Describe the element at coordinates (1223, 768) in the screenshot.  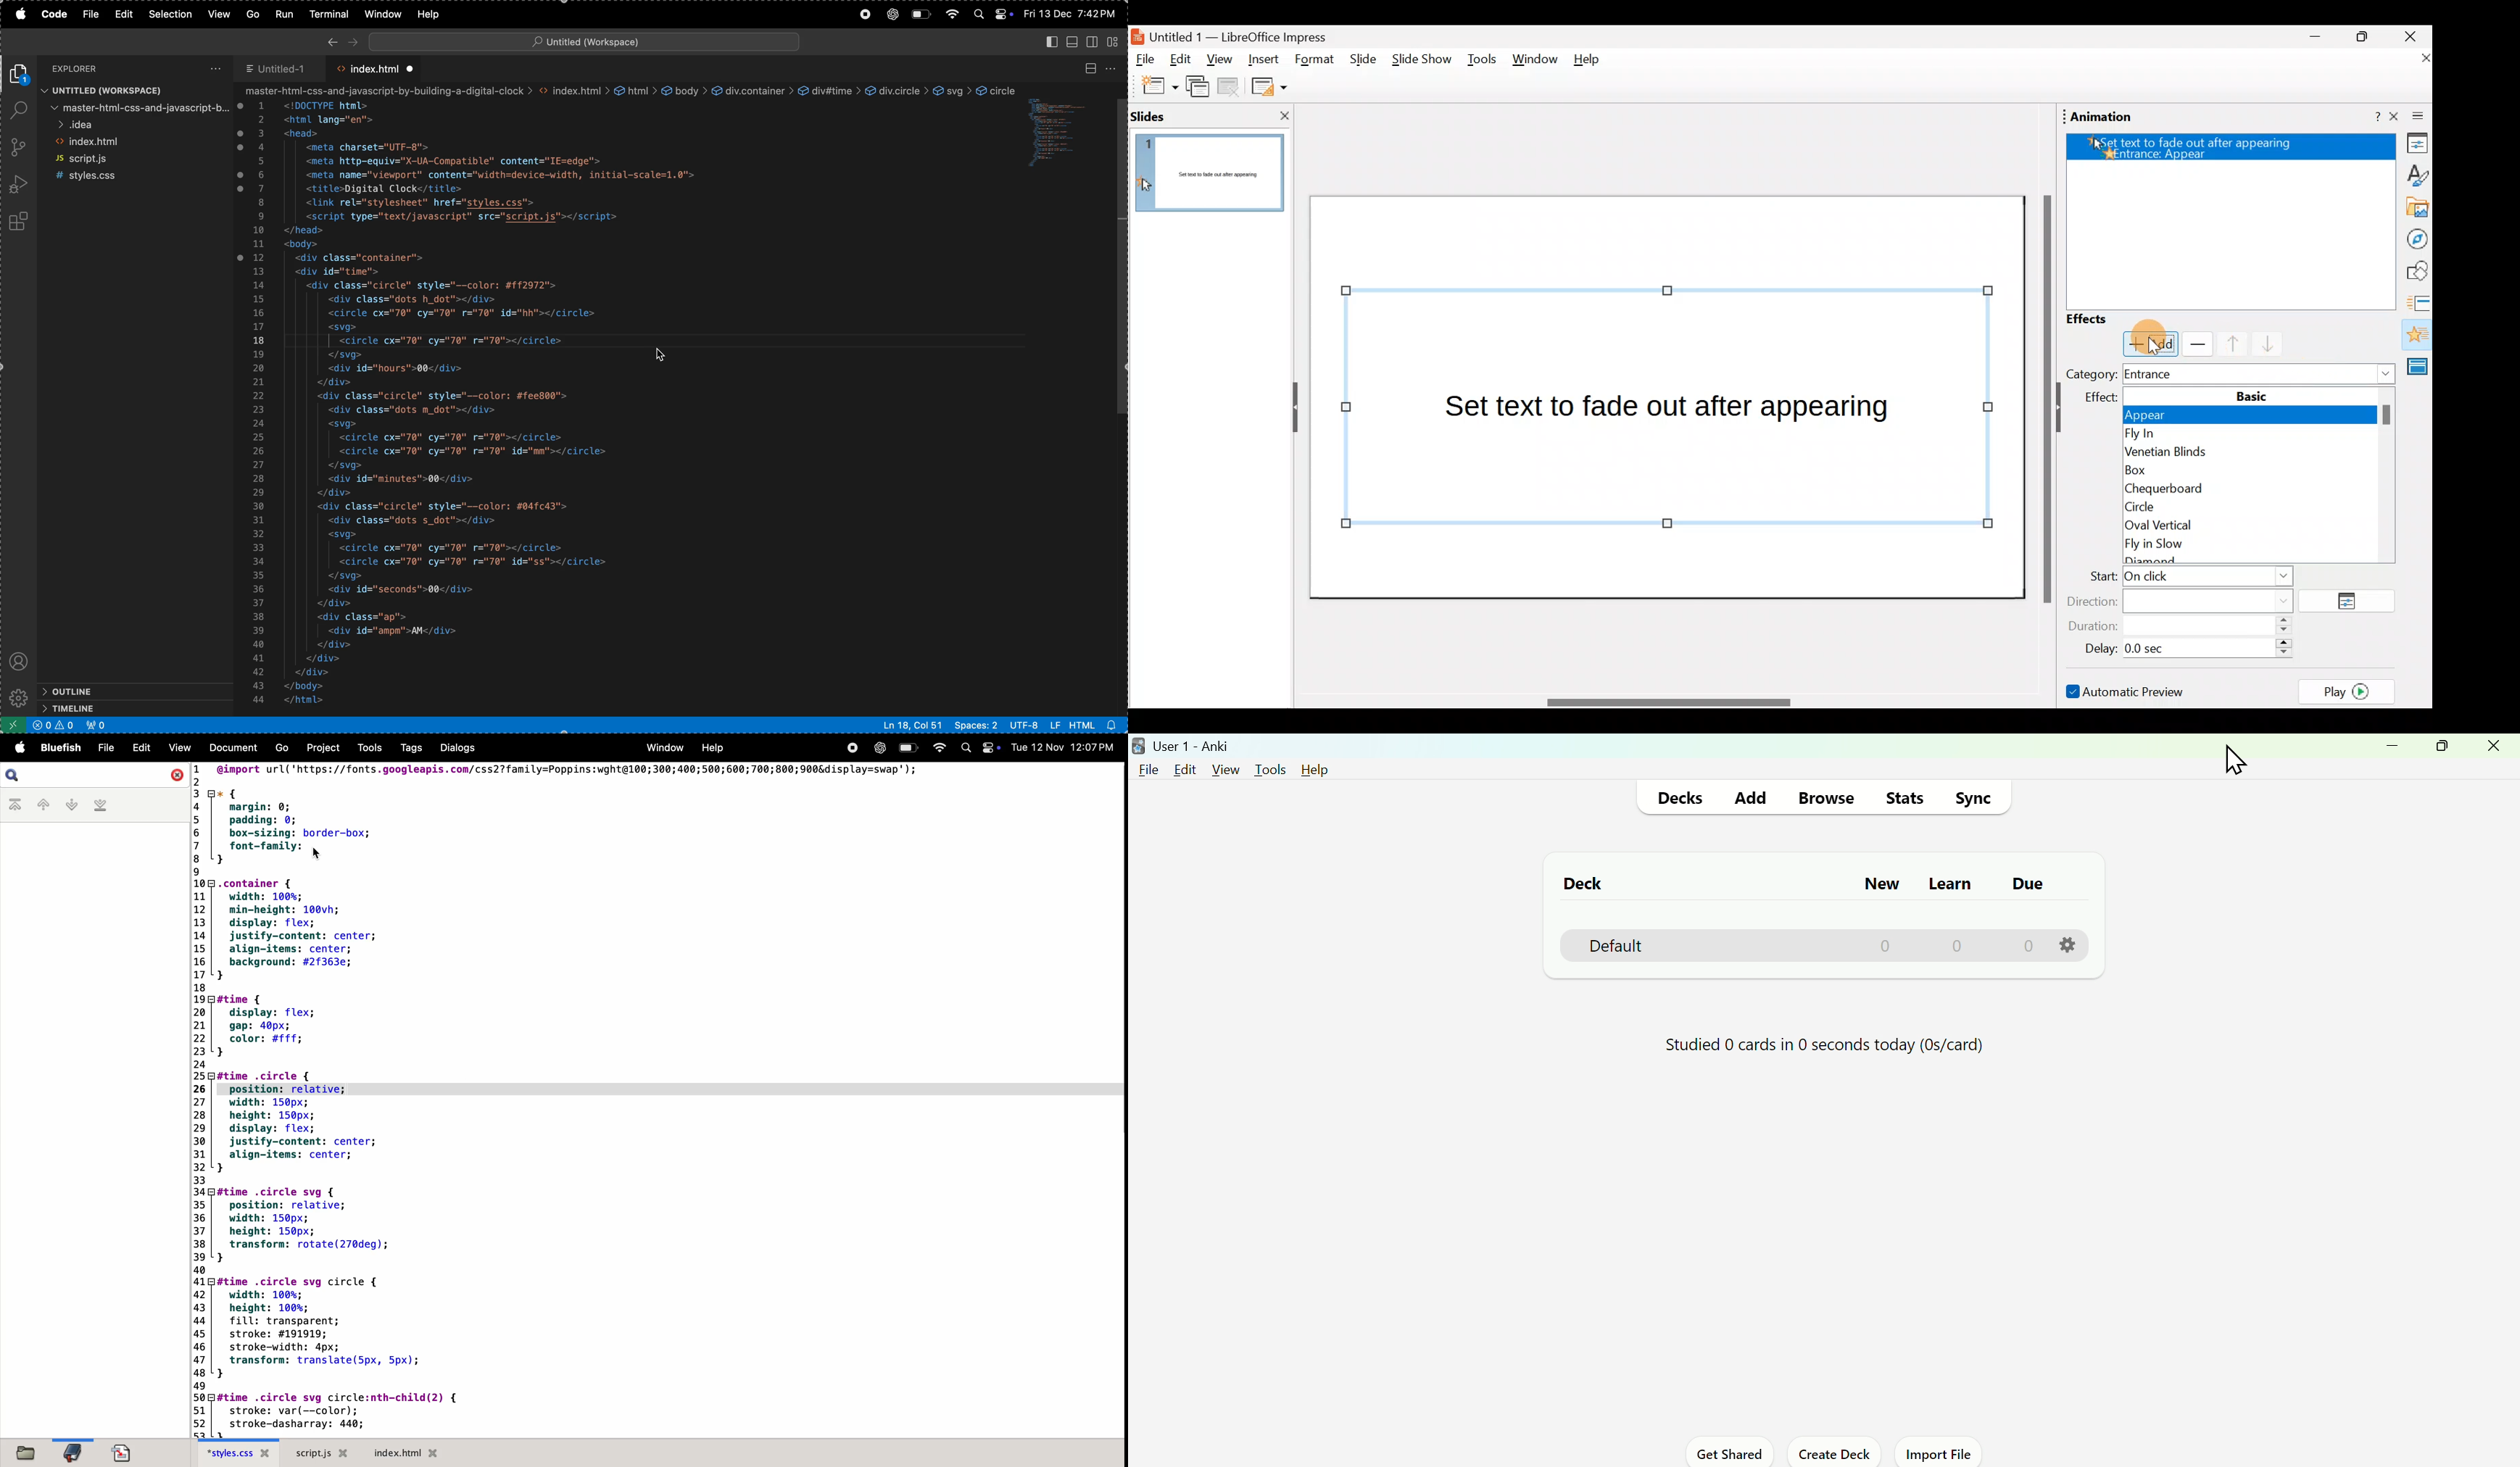
I see `View` at that location.